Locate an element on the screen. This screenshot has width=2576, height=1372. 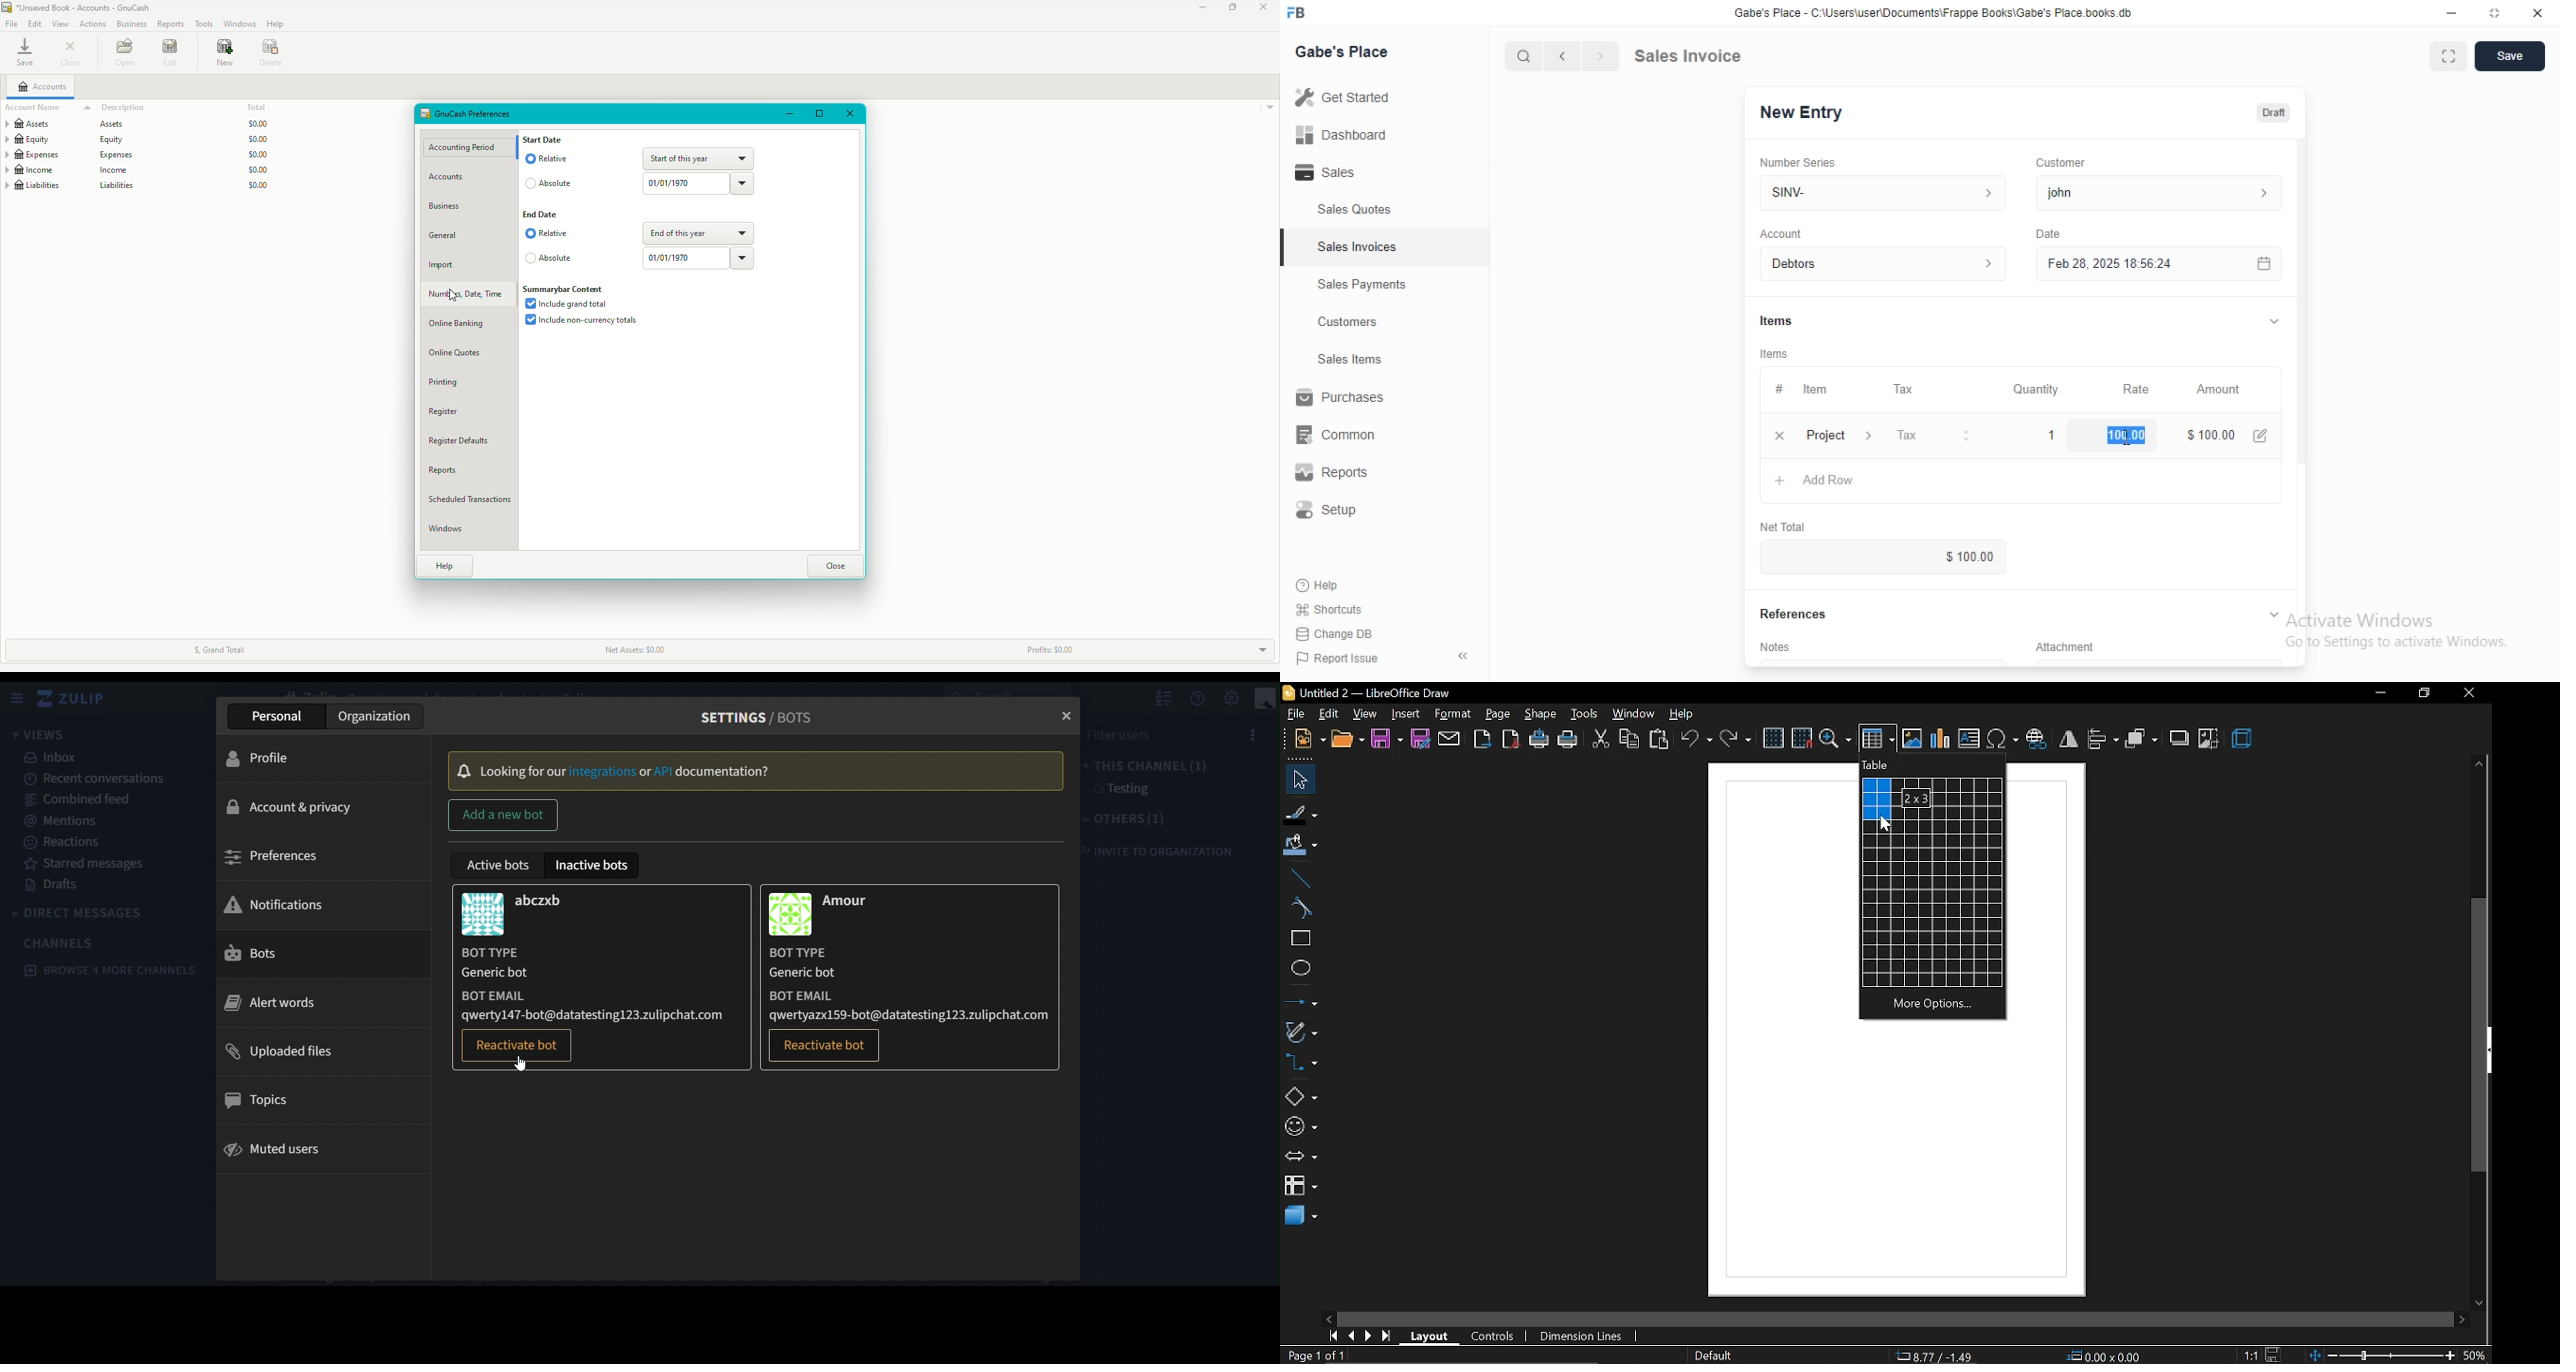
Sales Invoice is located at coordinates (1699, 55).